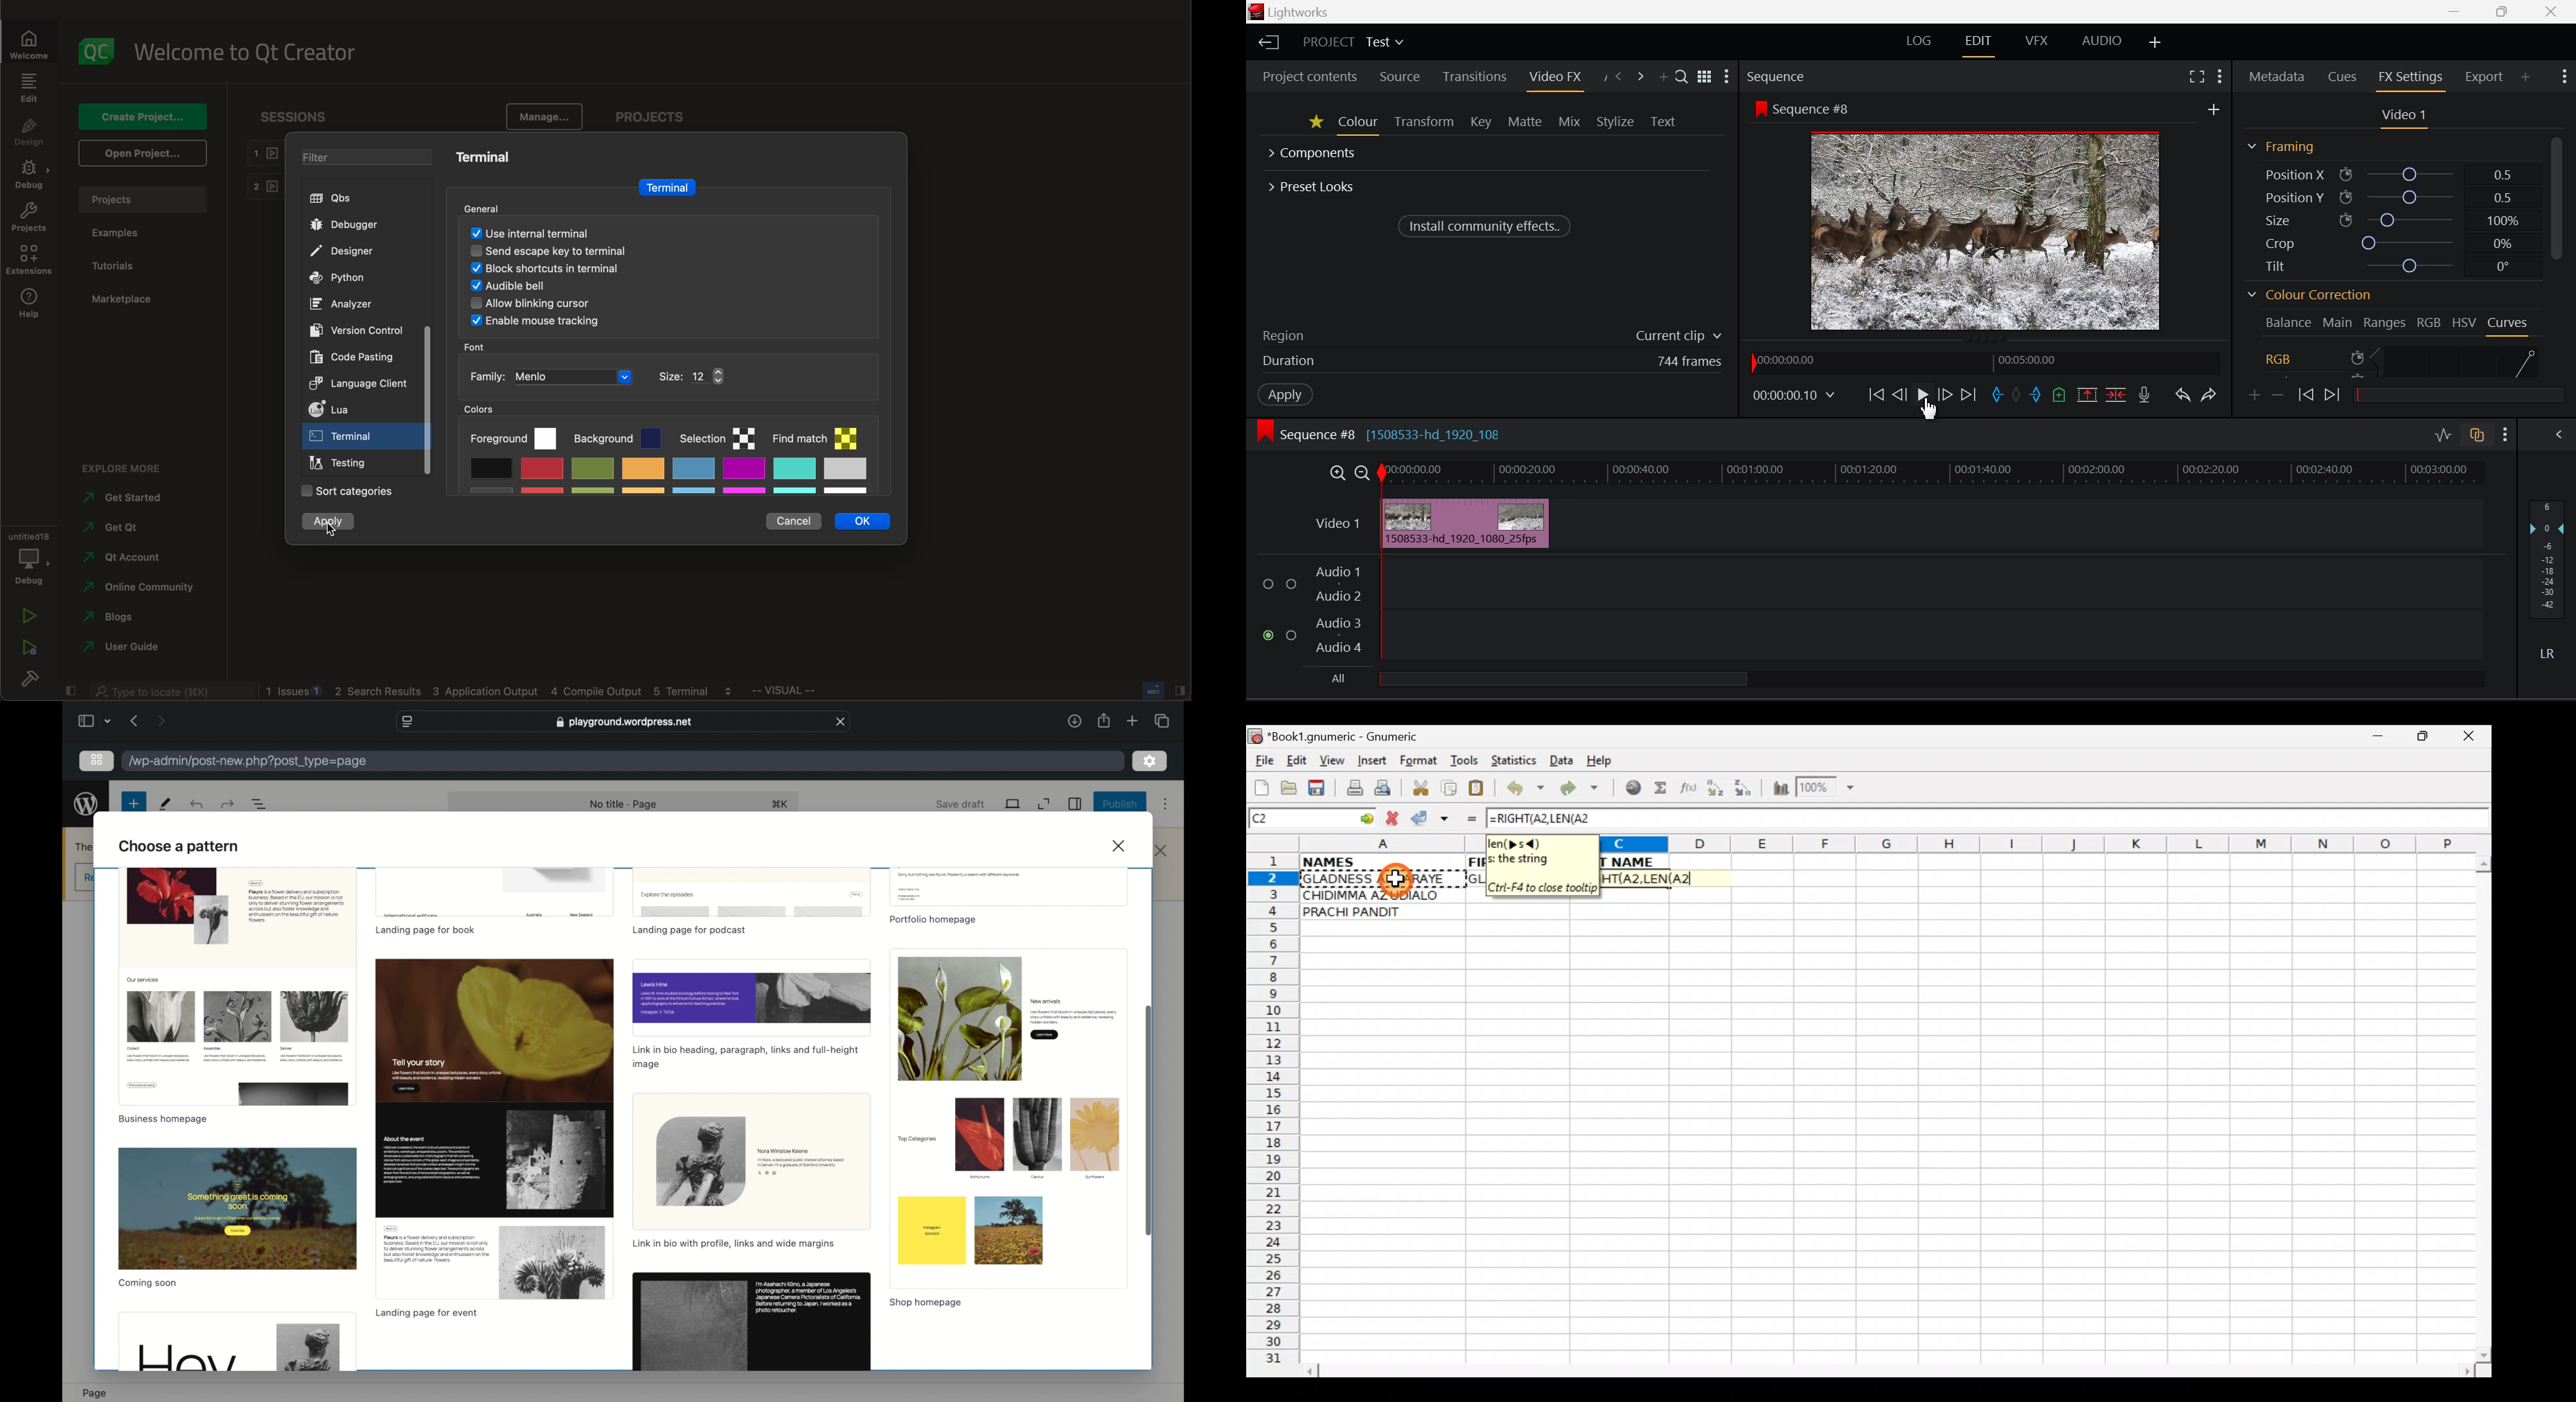 The width and height of the screenshot is (2576, 1428). Describe the element at coordinates (1946, 393) in the screenshot. I see `Go Forward` at that location.